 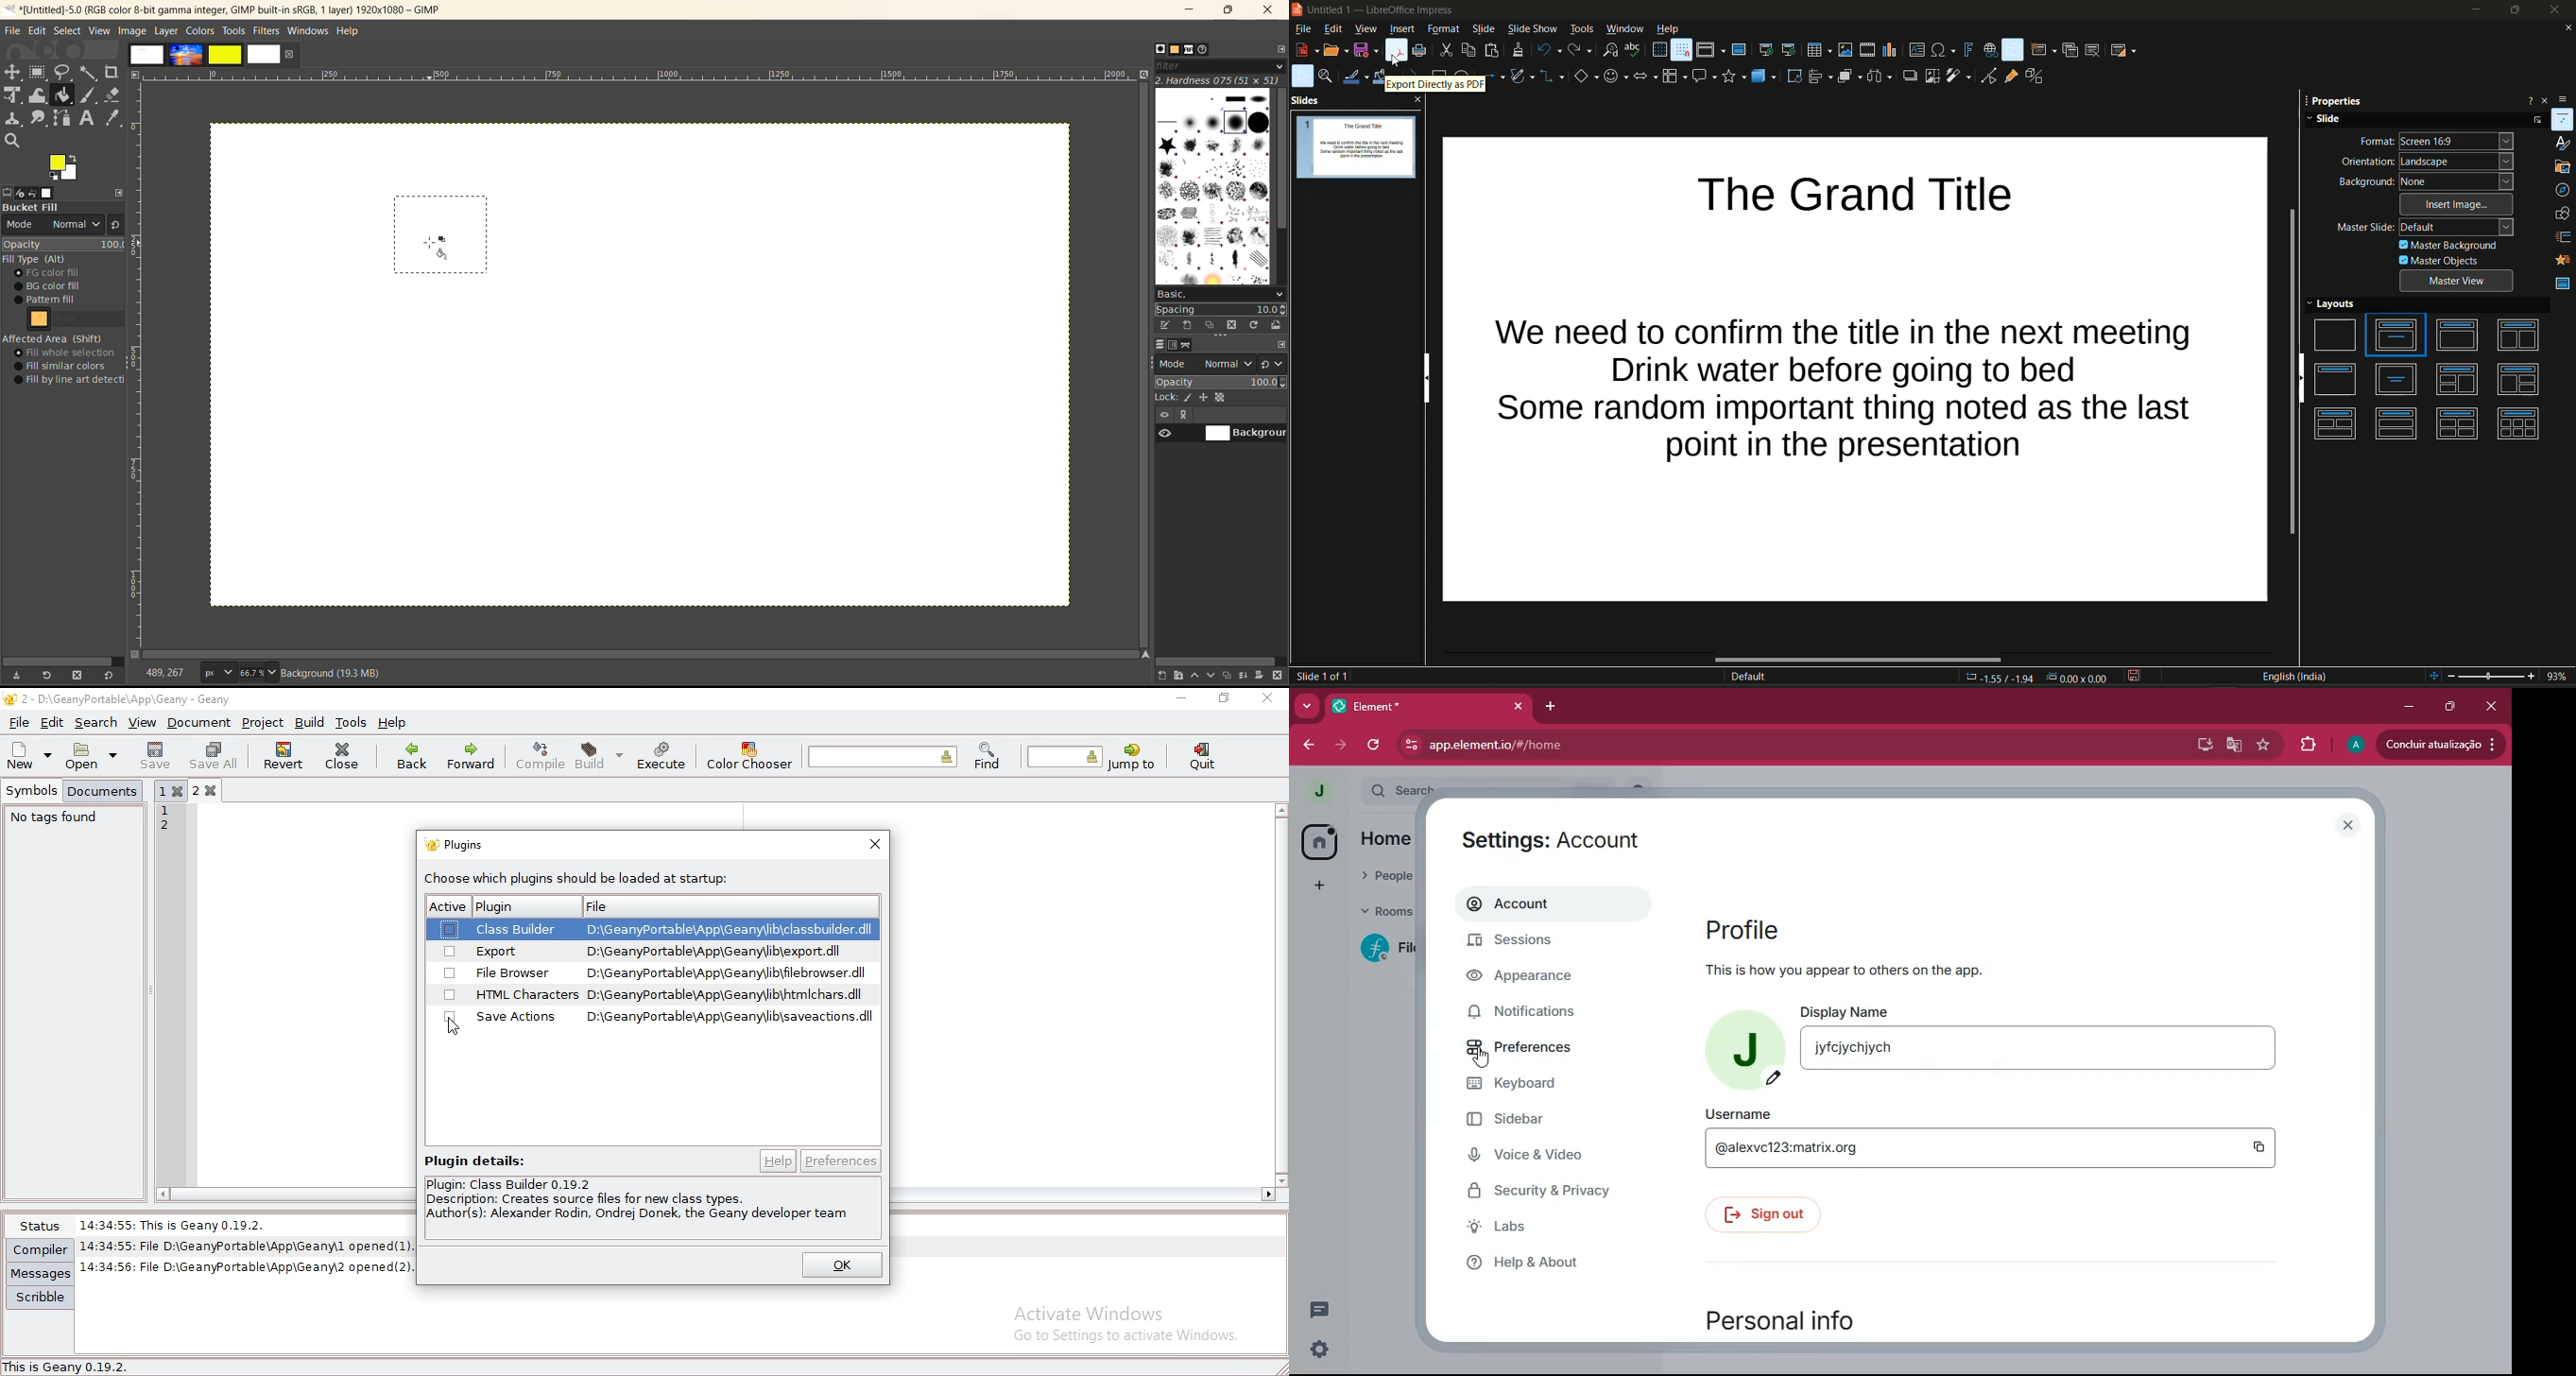 I want to click on basic shapes, so click(x=1586, y=77).